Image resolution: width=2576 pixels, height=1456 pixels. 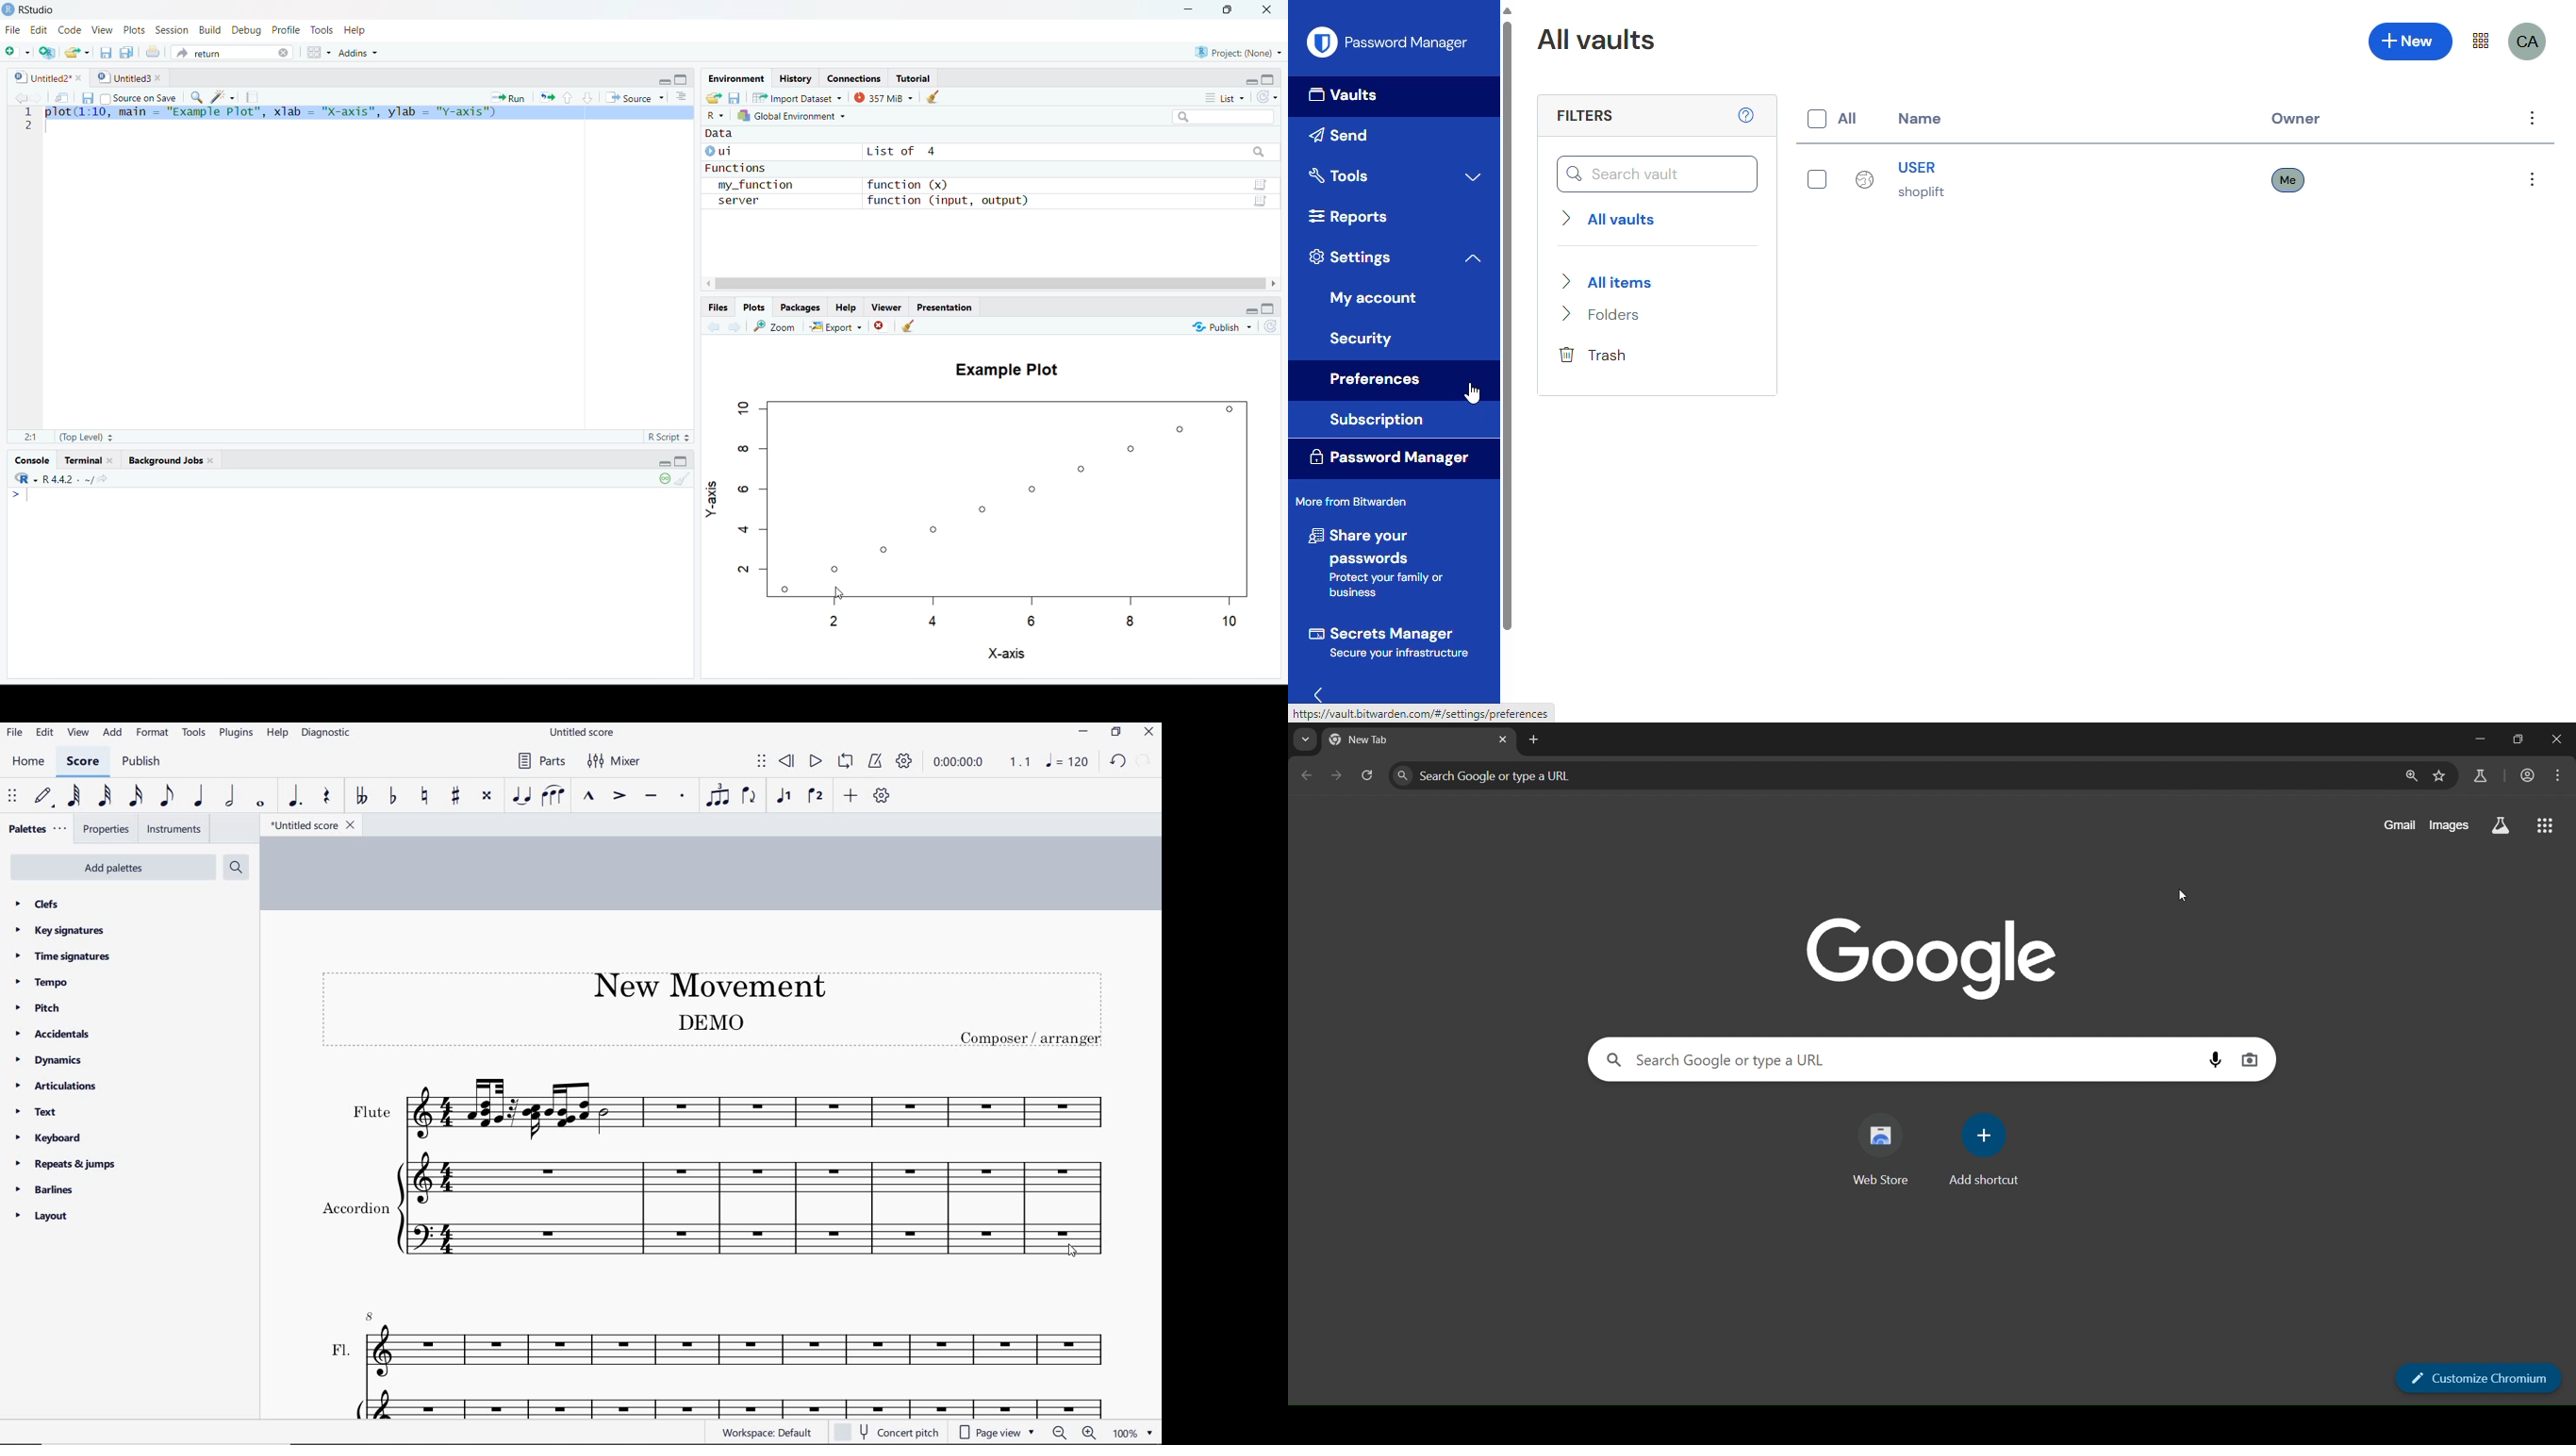 What do you see at coordinates (943, 306) in the screenshot?
I see `Presentation` at bounding box center [943, 306].